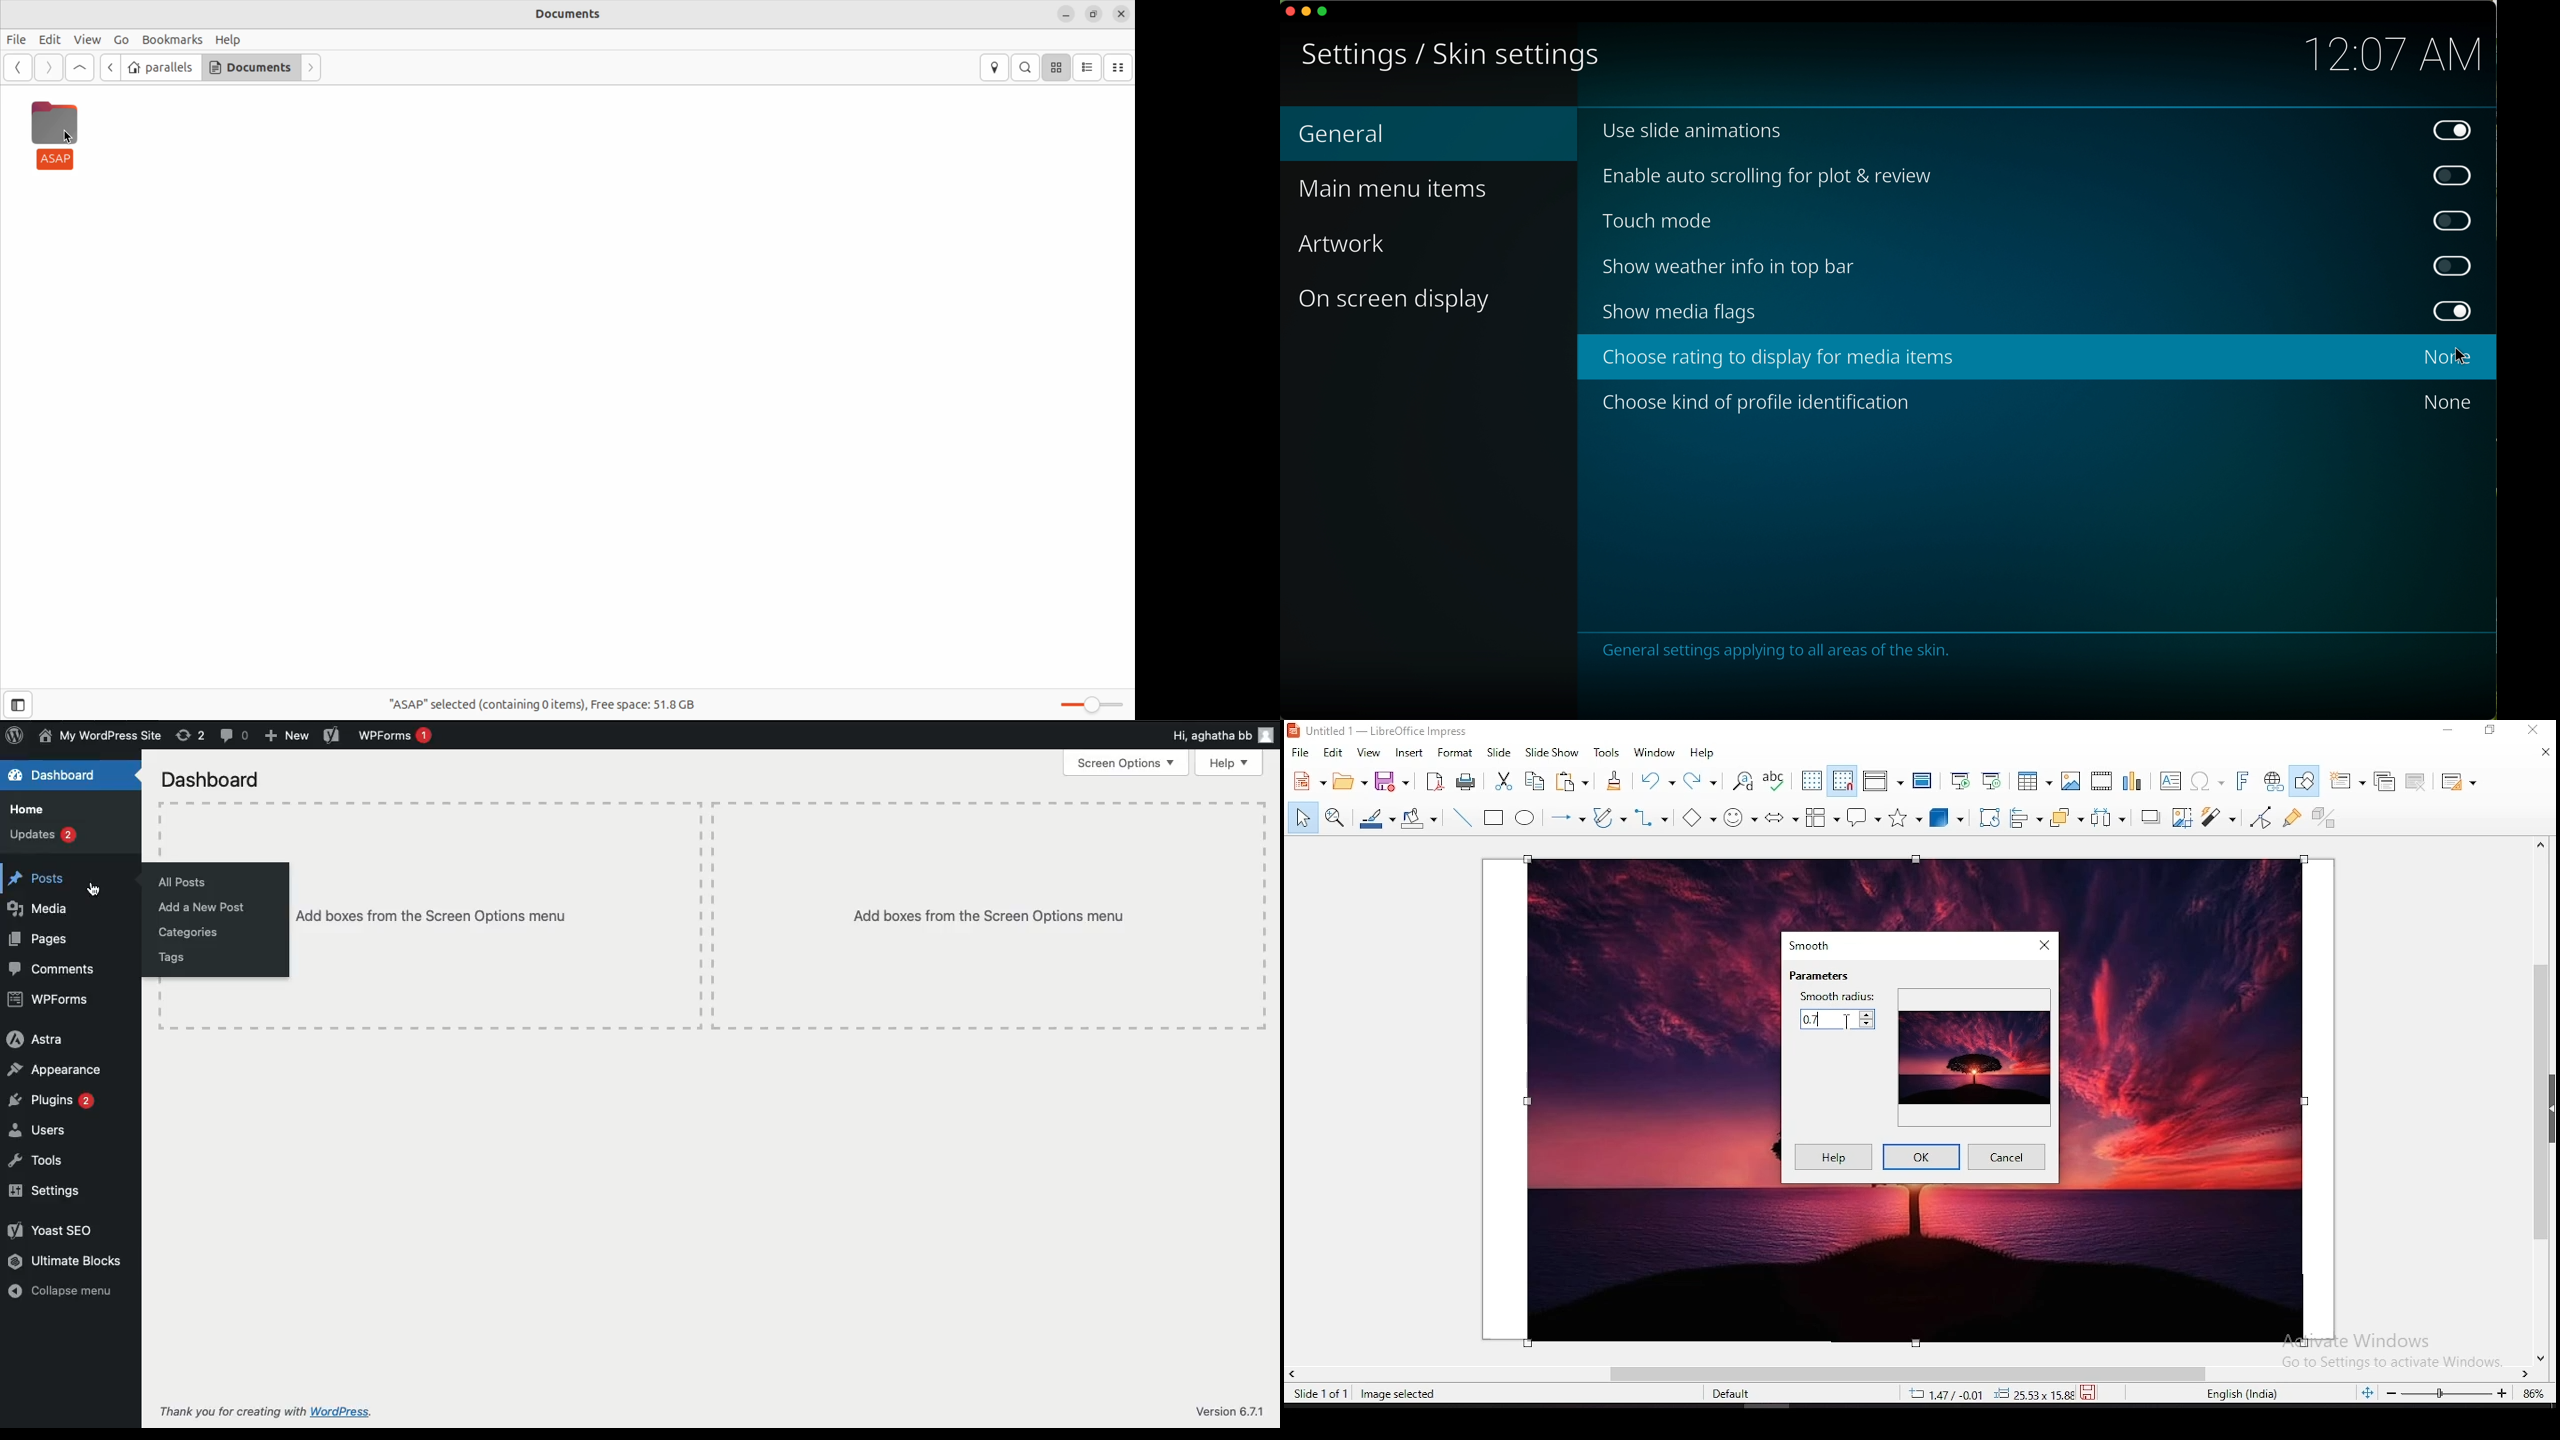 The height and width of the screenshot is (1456, 2576). What do you see at coordinates (2544, 752) in the screenshot?
I see `close` at bounding box center [2544, 752].